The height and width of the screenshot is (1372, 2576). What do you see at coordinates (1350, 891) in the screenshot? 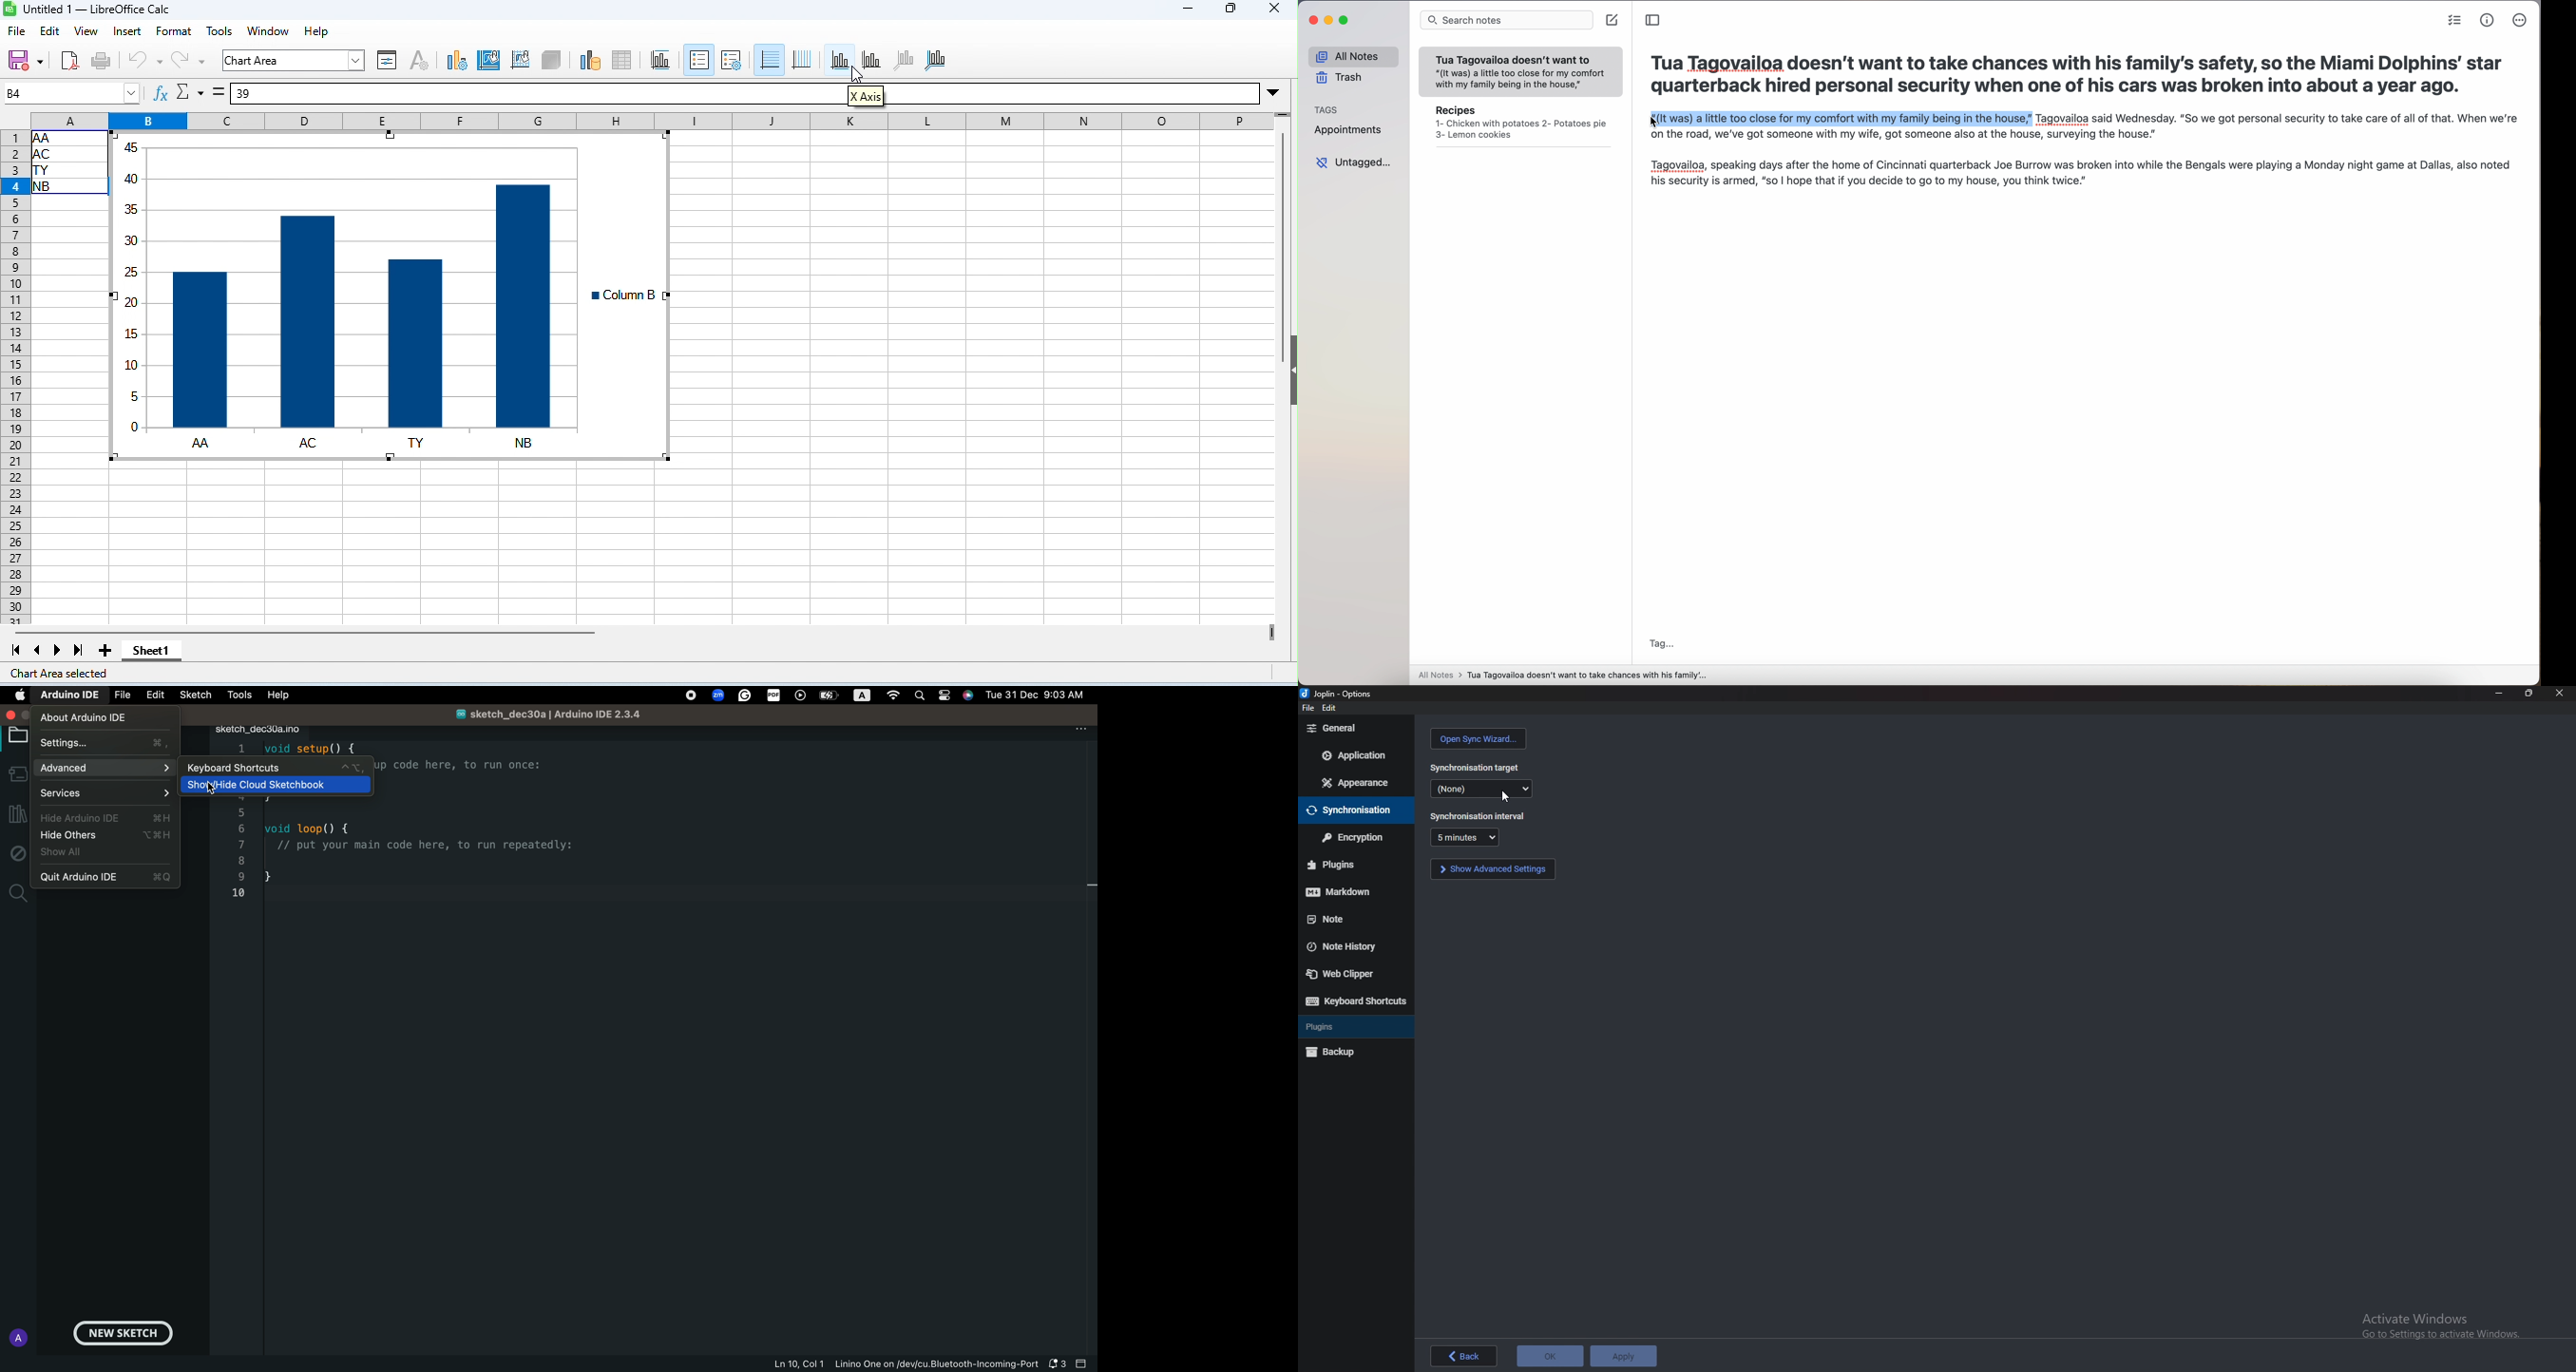
I see `markdown` at bounding box center [1350, 891].